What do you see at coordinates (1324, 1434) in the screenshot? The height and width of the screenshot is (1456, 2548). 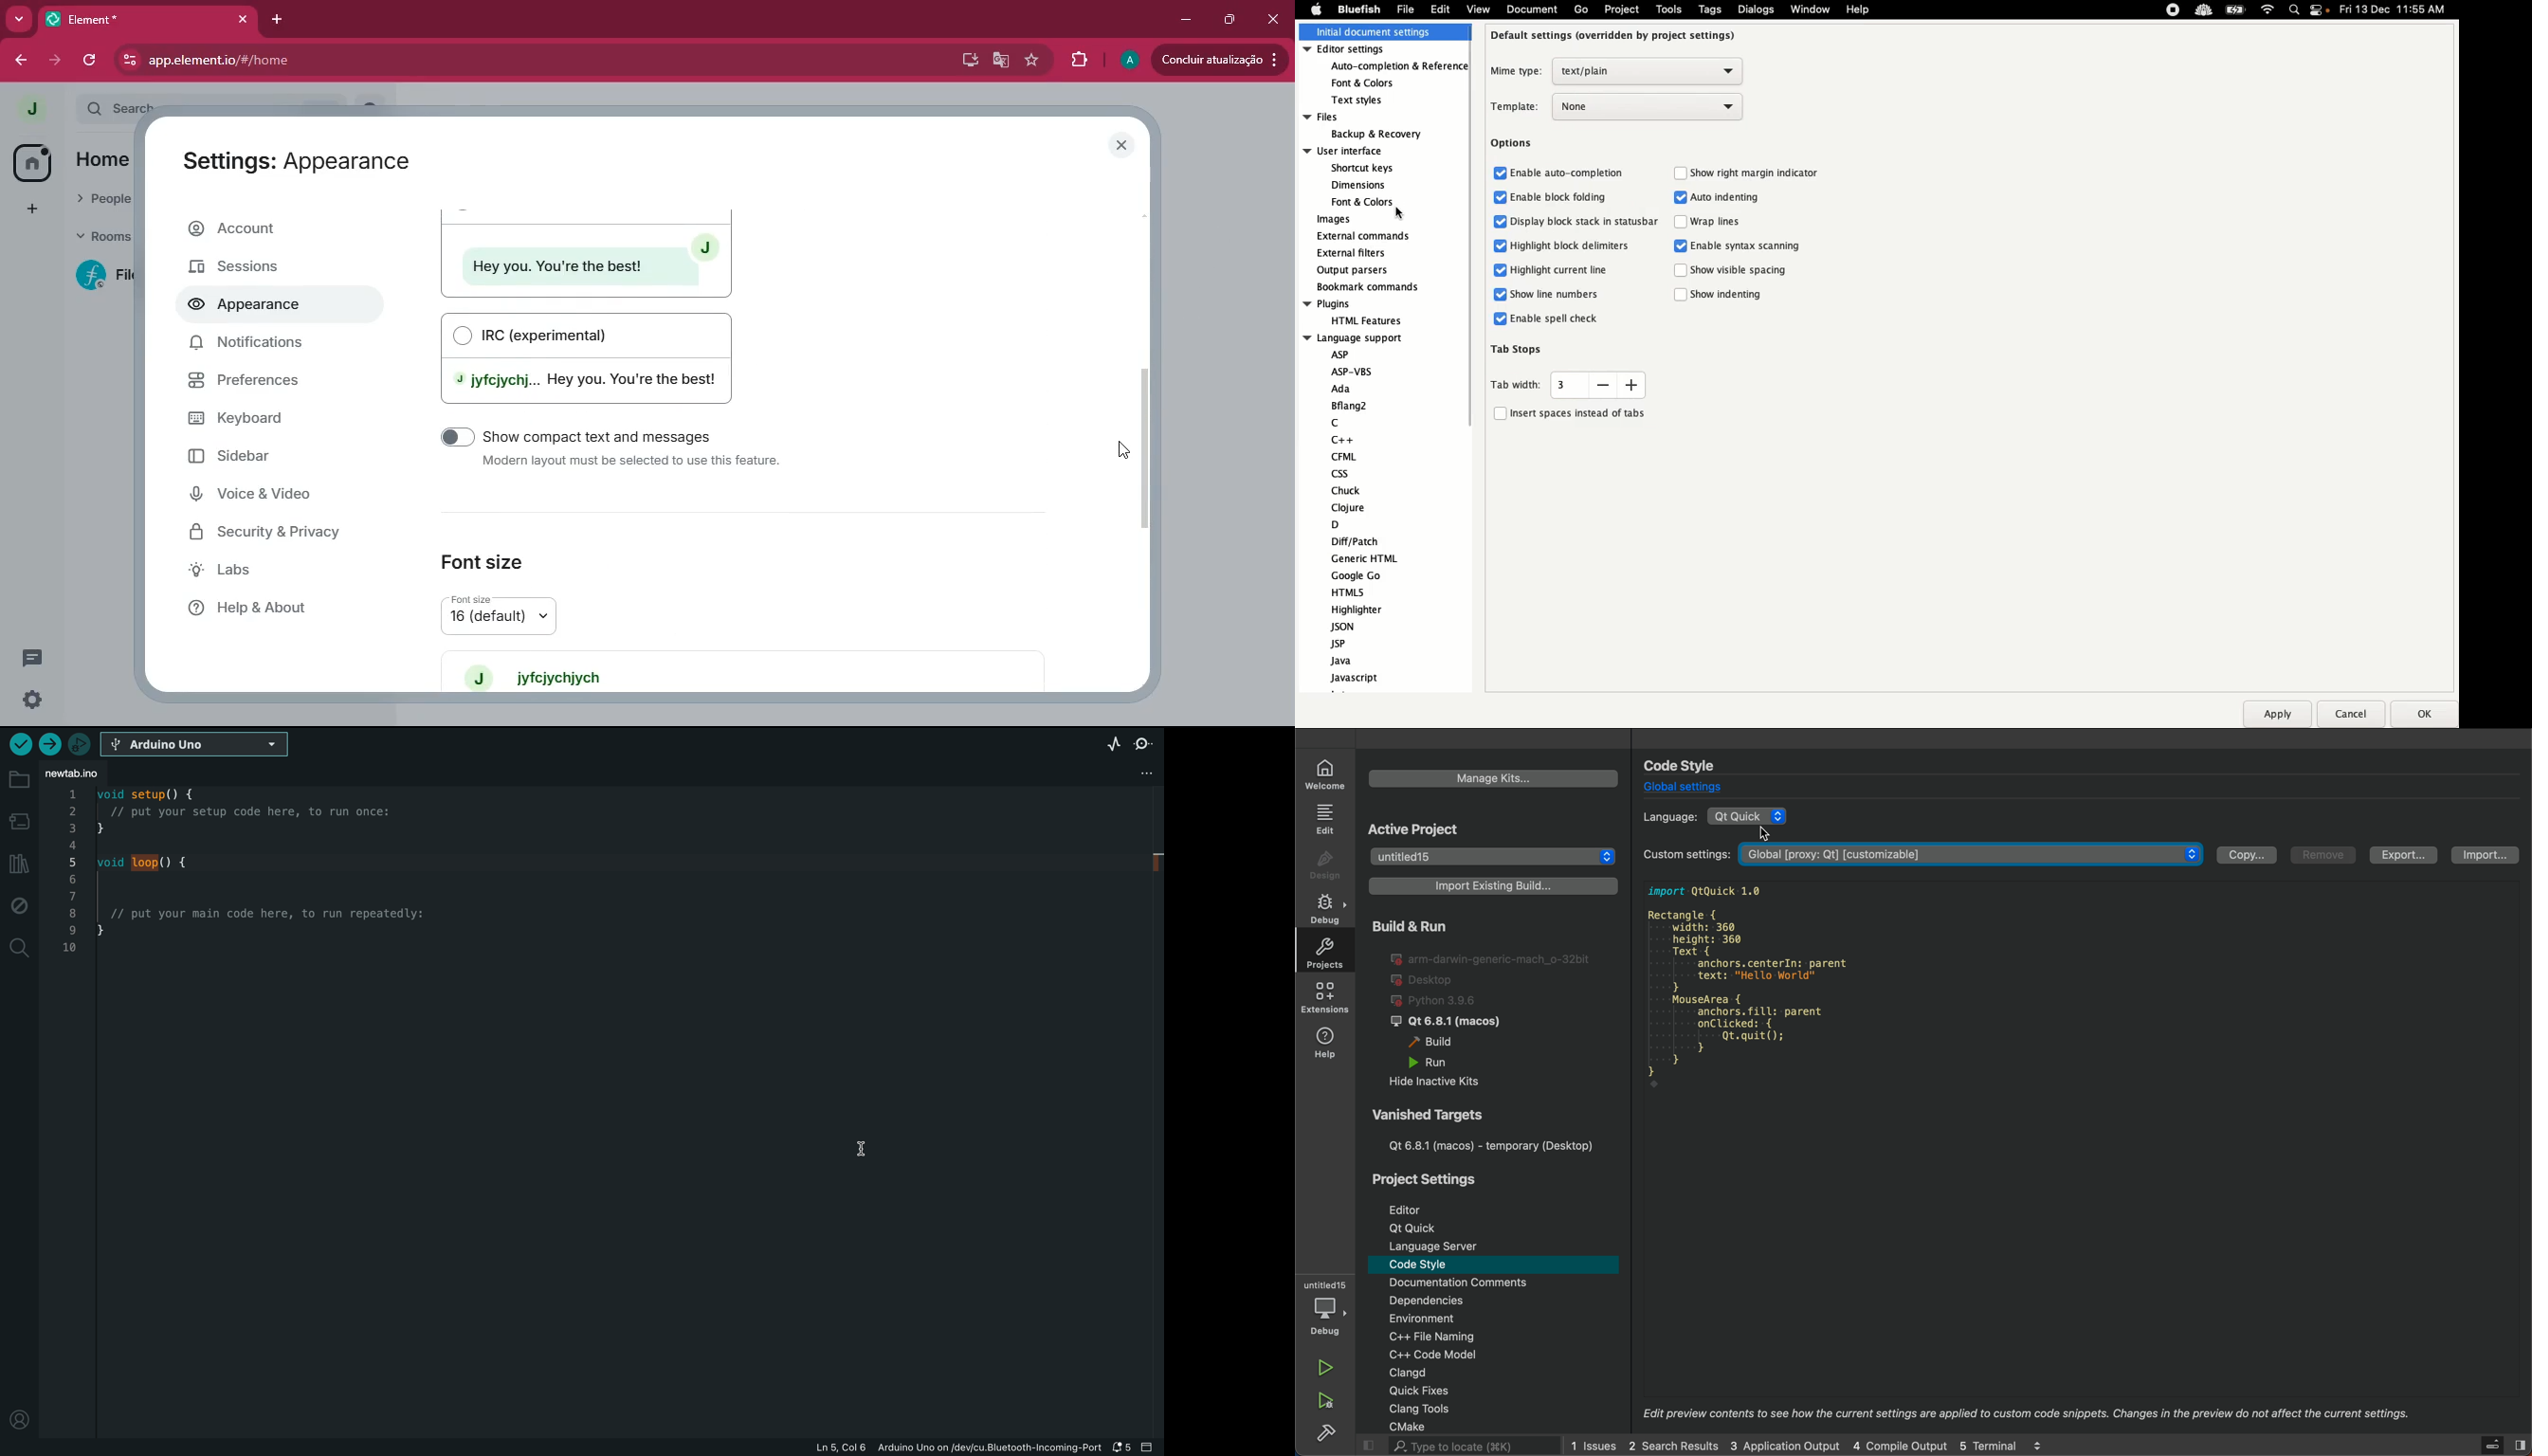 I see `build` at bounding box center [1324, 1434].